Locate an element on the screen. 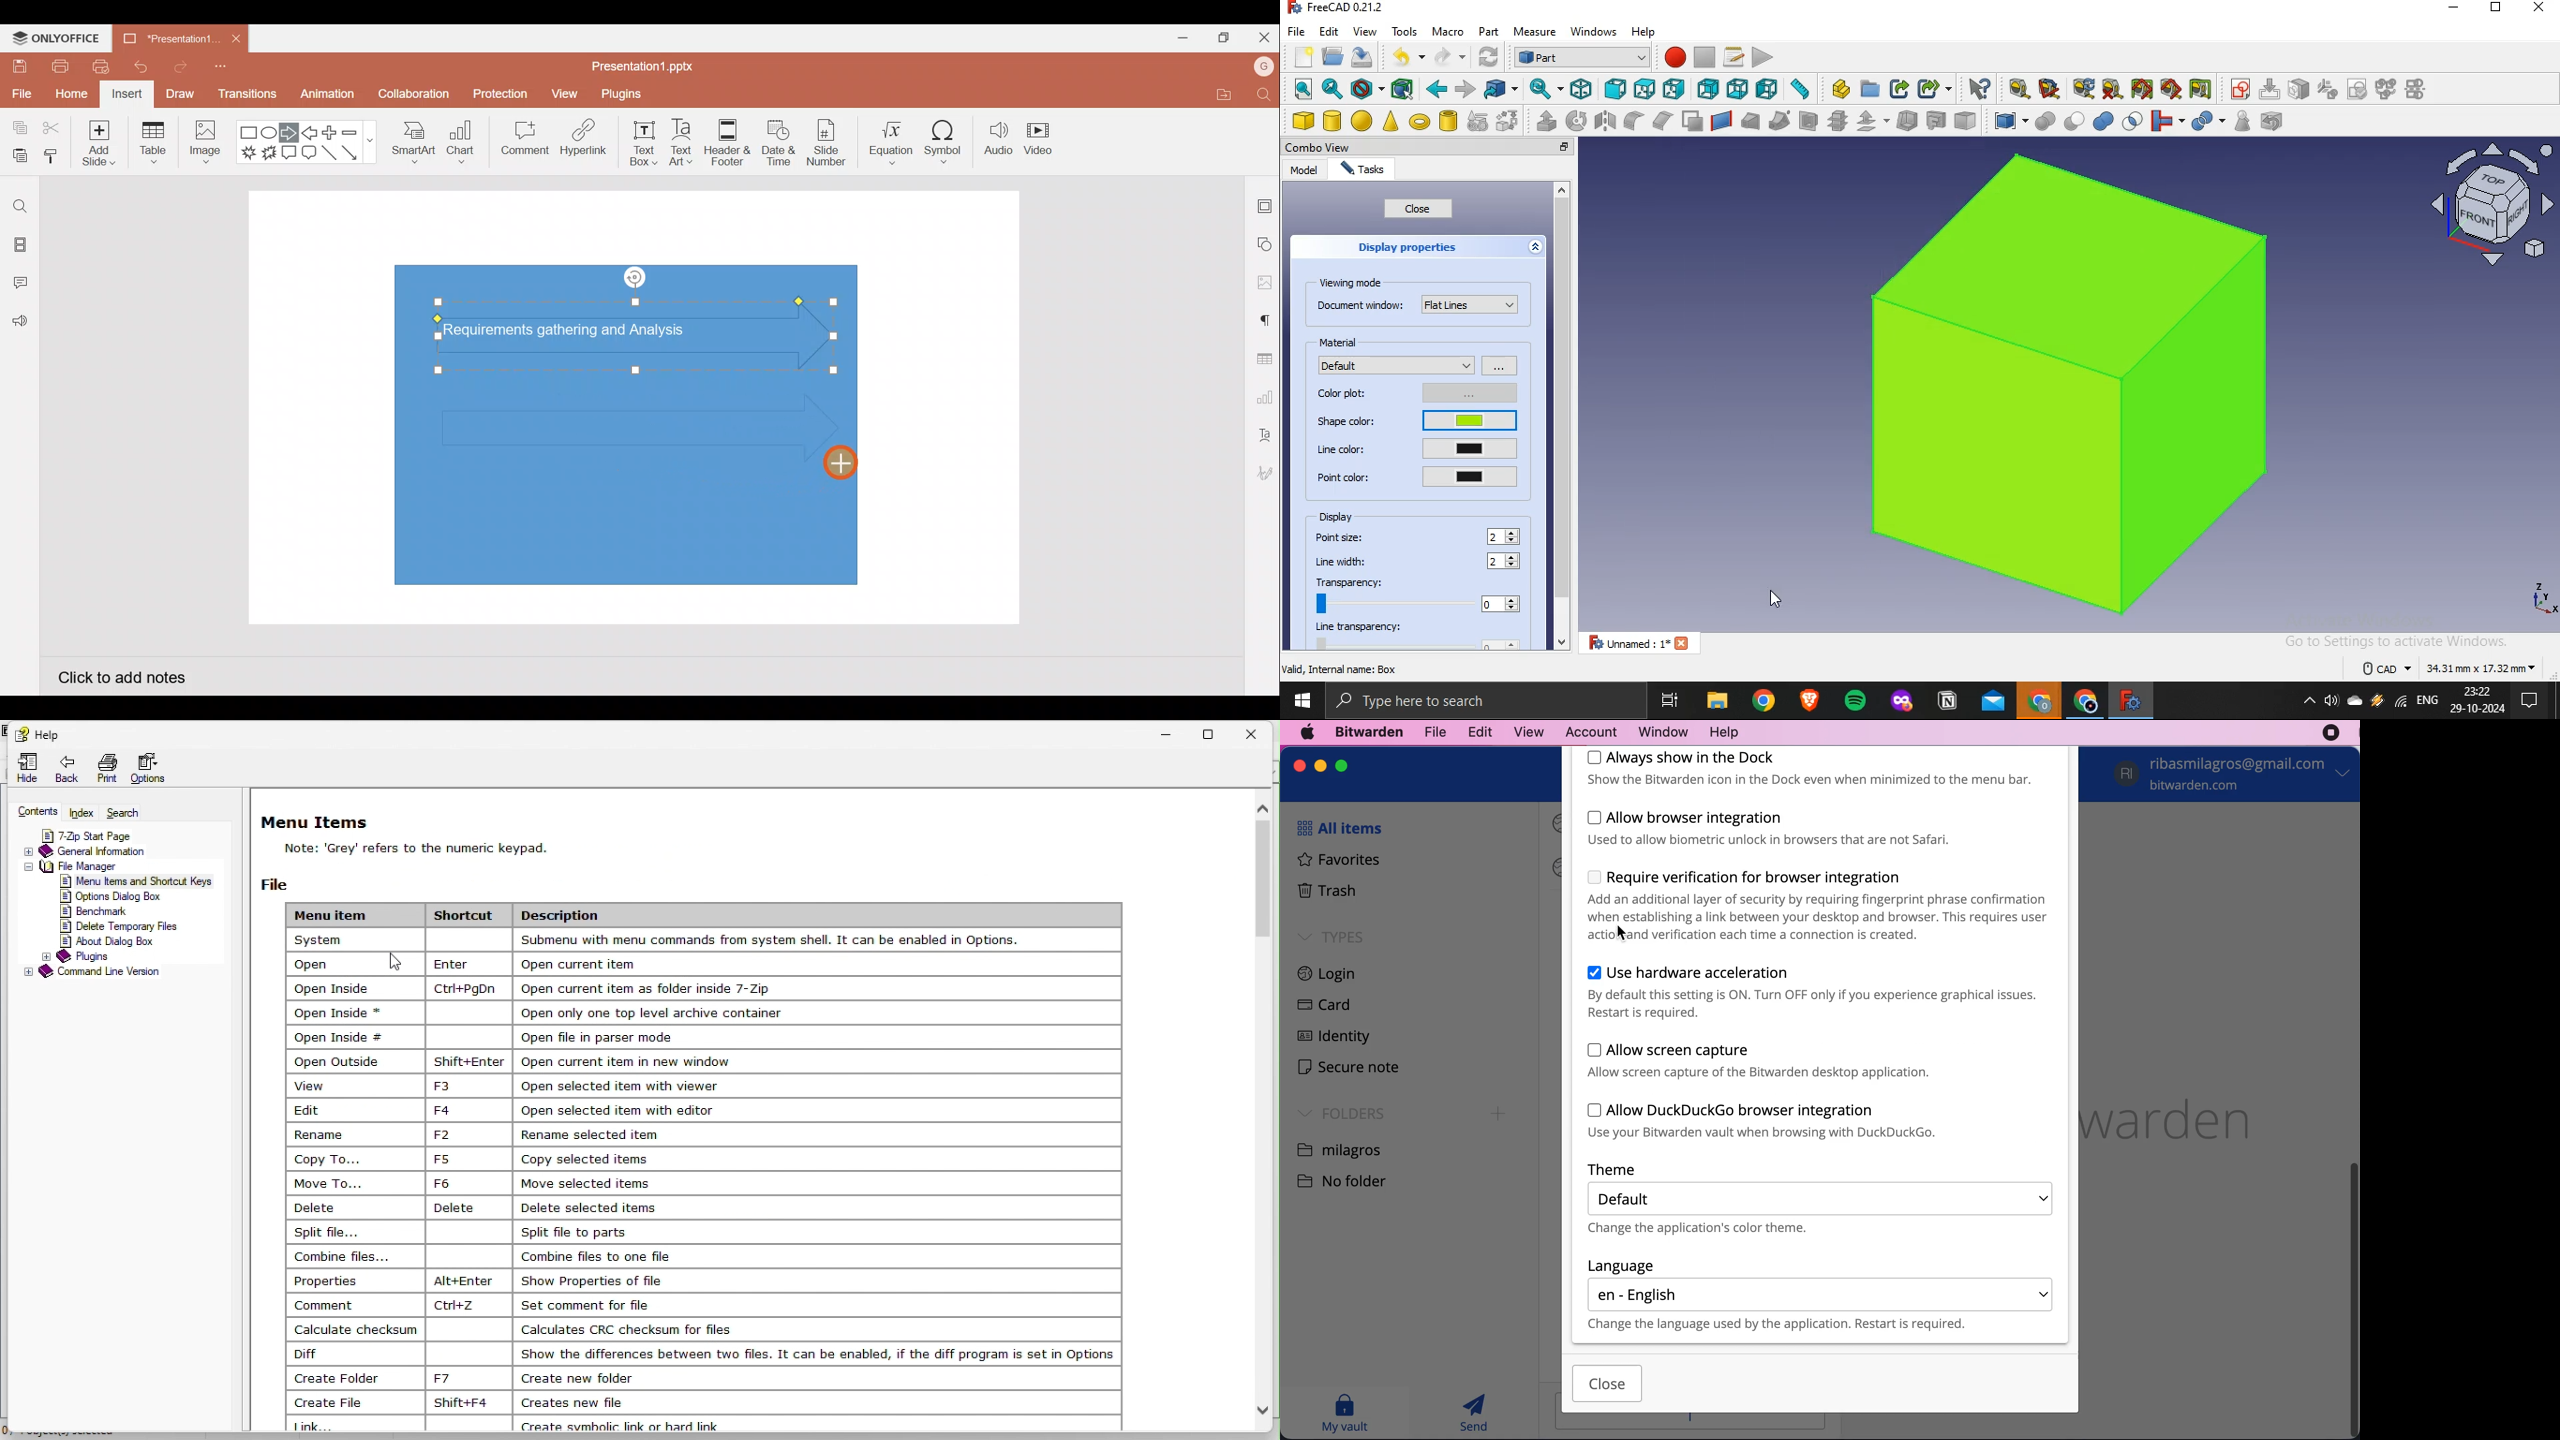  vertical scroll bar is located at coordinates (2353, 1299).